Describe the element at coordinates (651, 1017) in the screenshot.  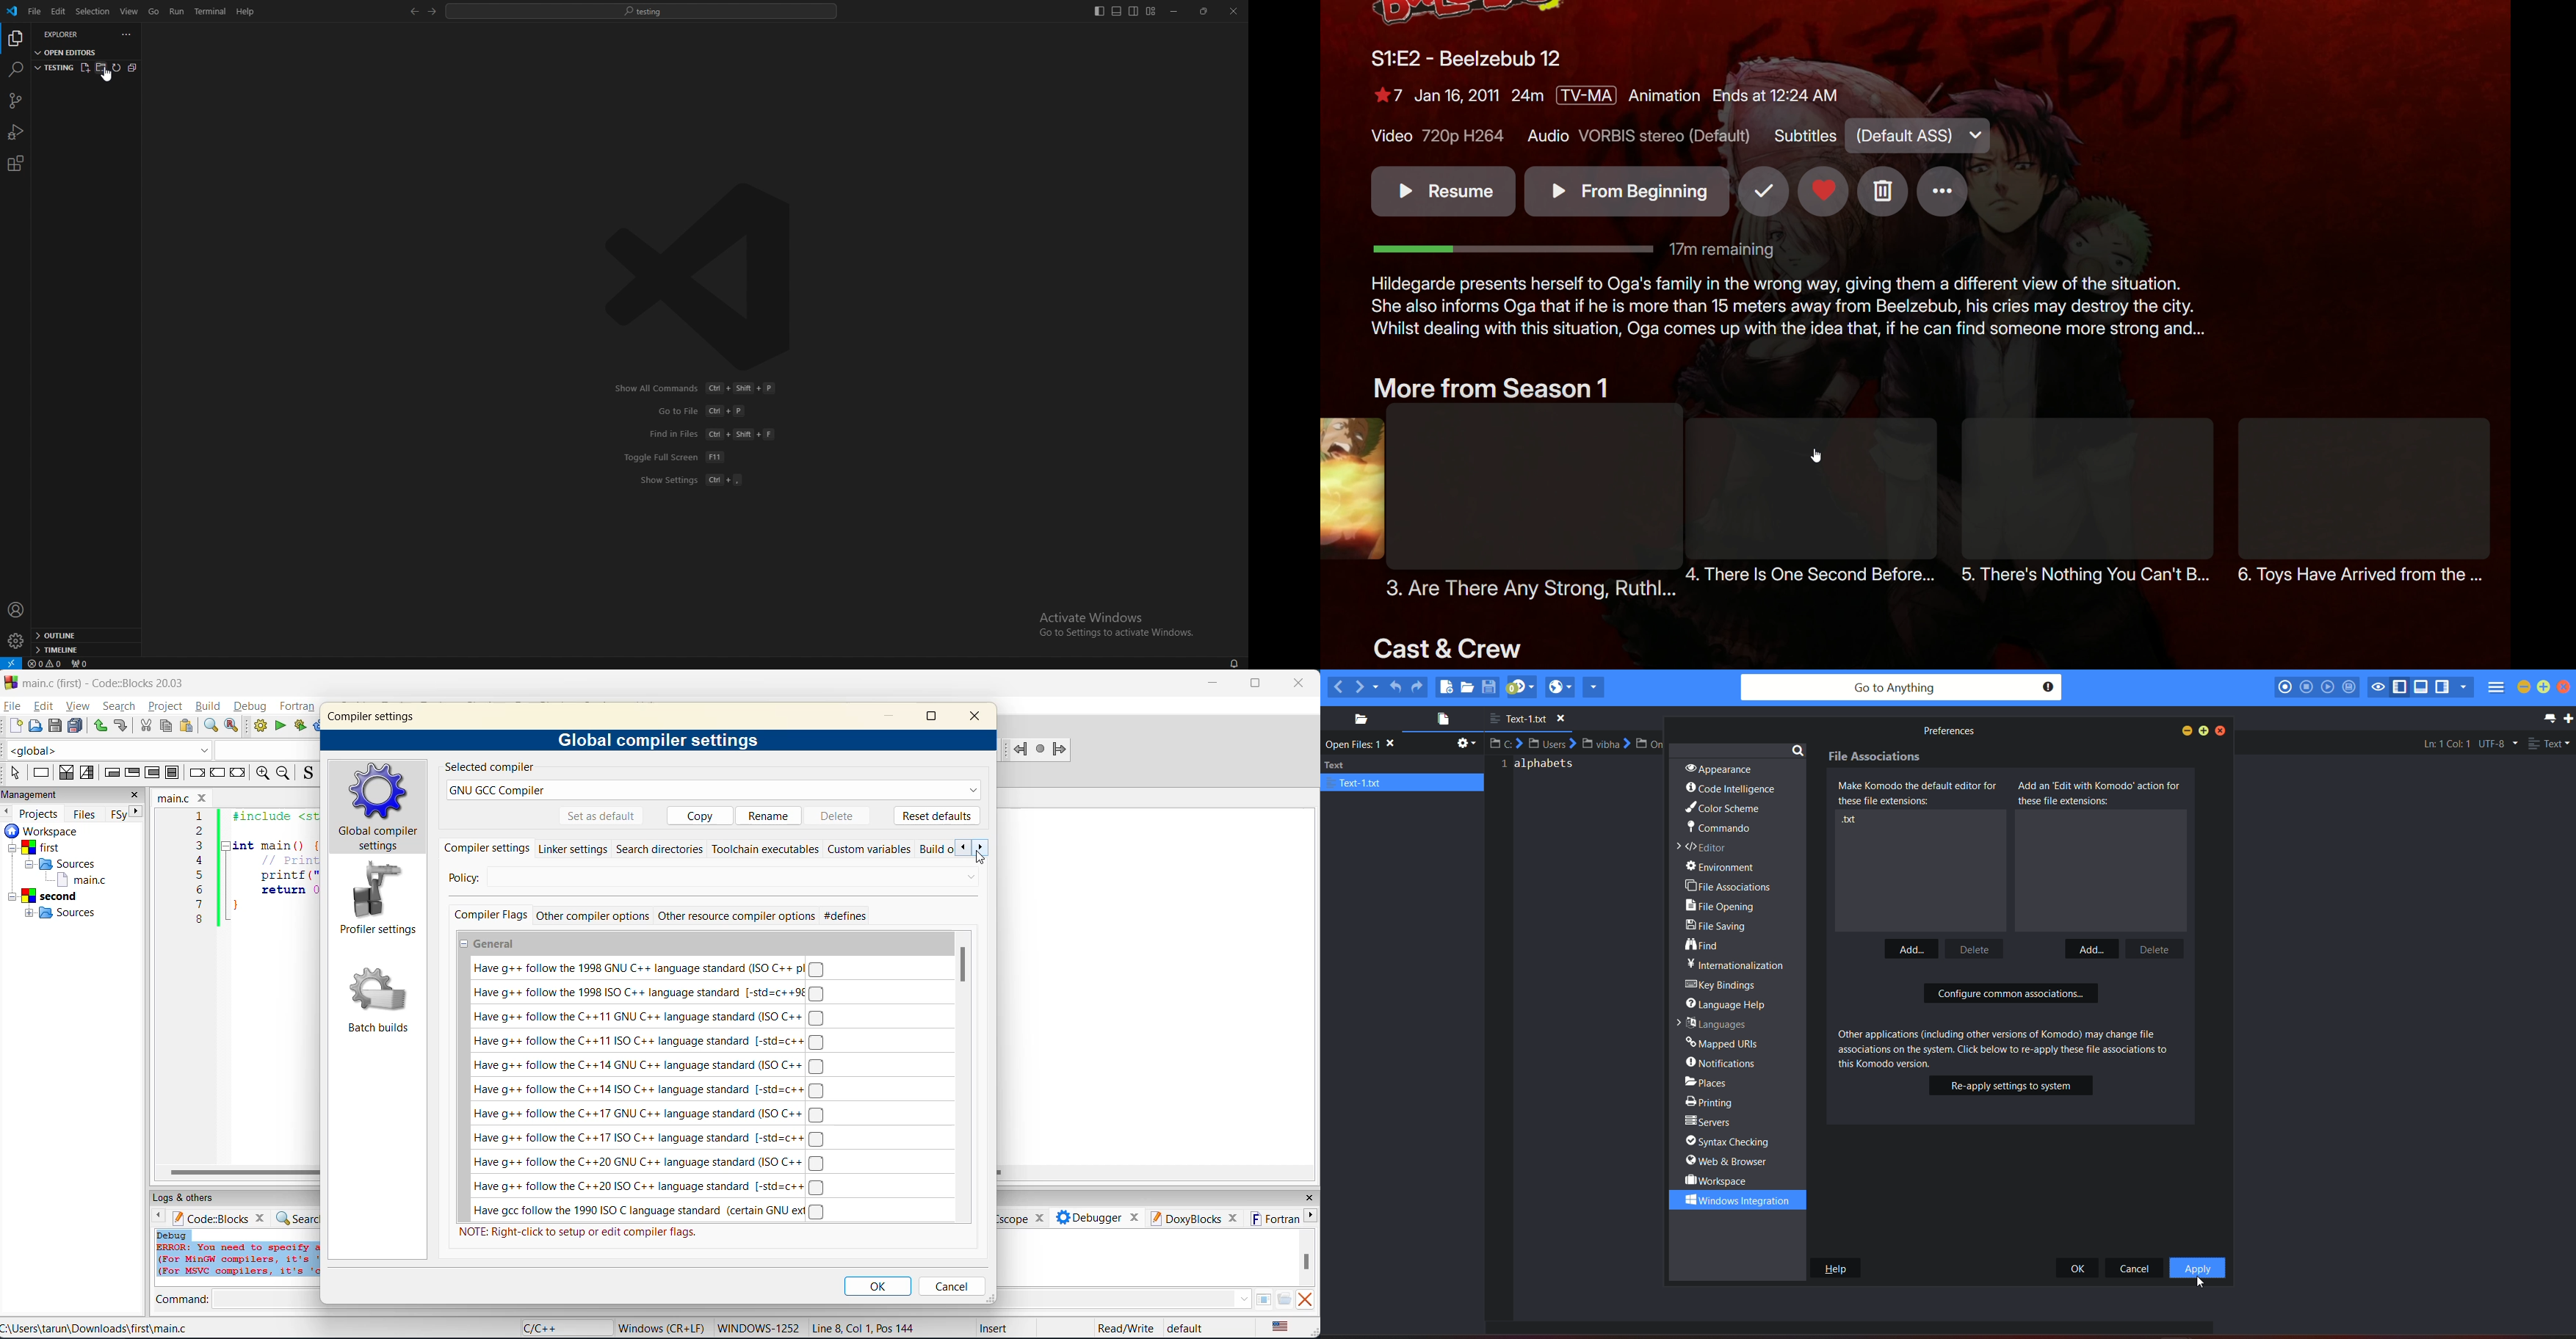
I see `Have g++ follow the C++11 GNU C++ language standard (ISO C++` at that location.